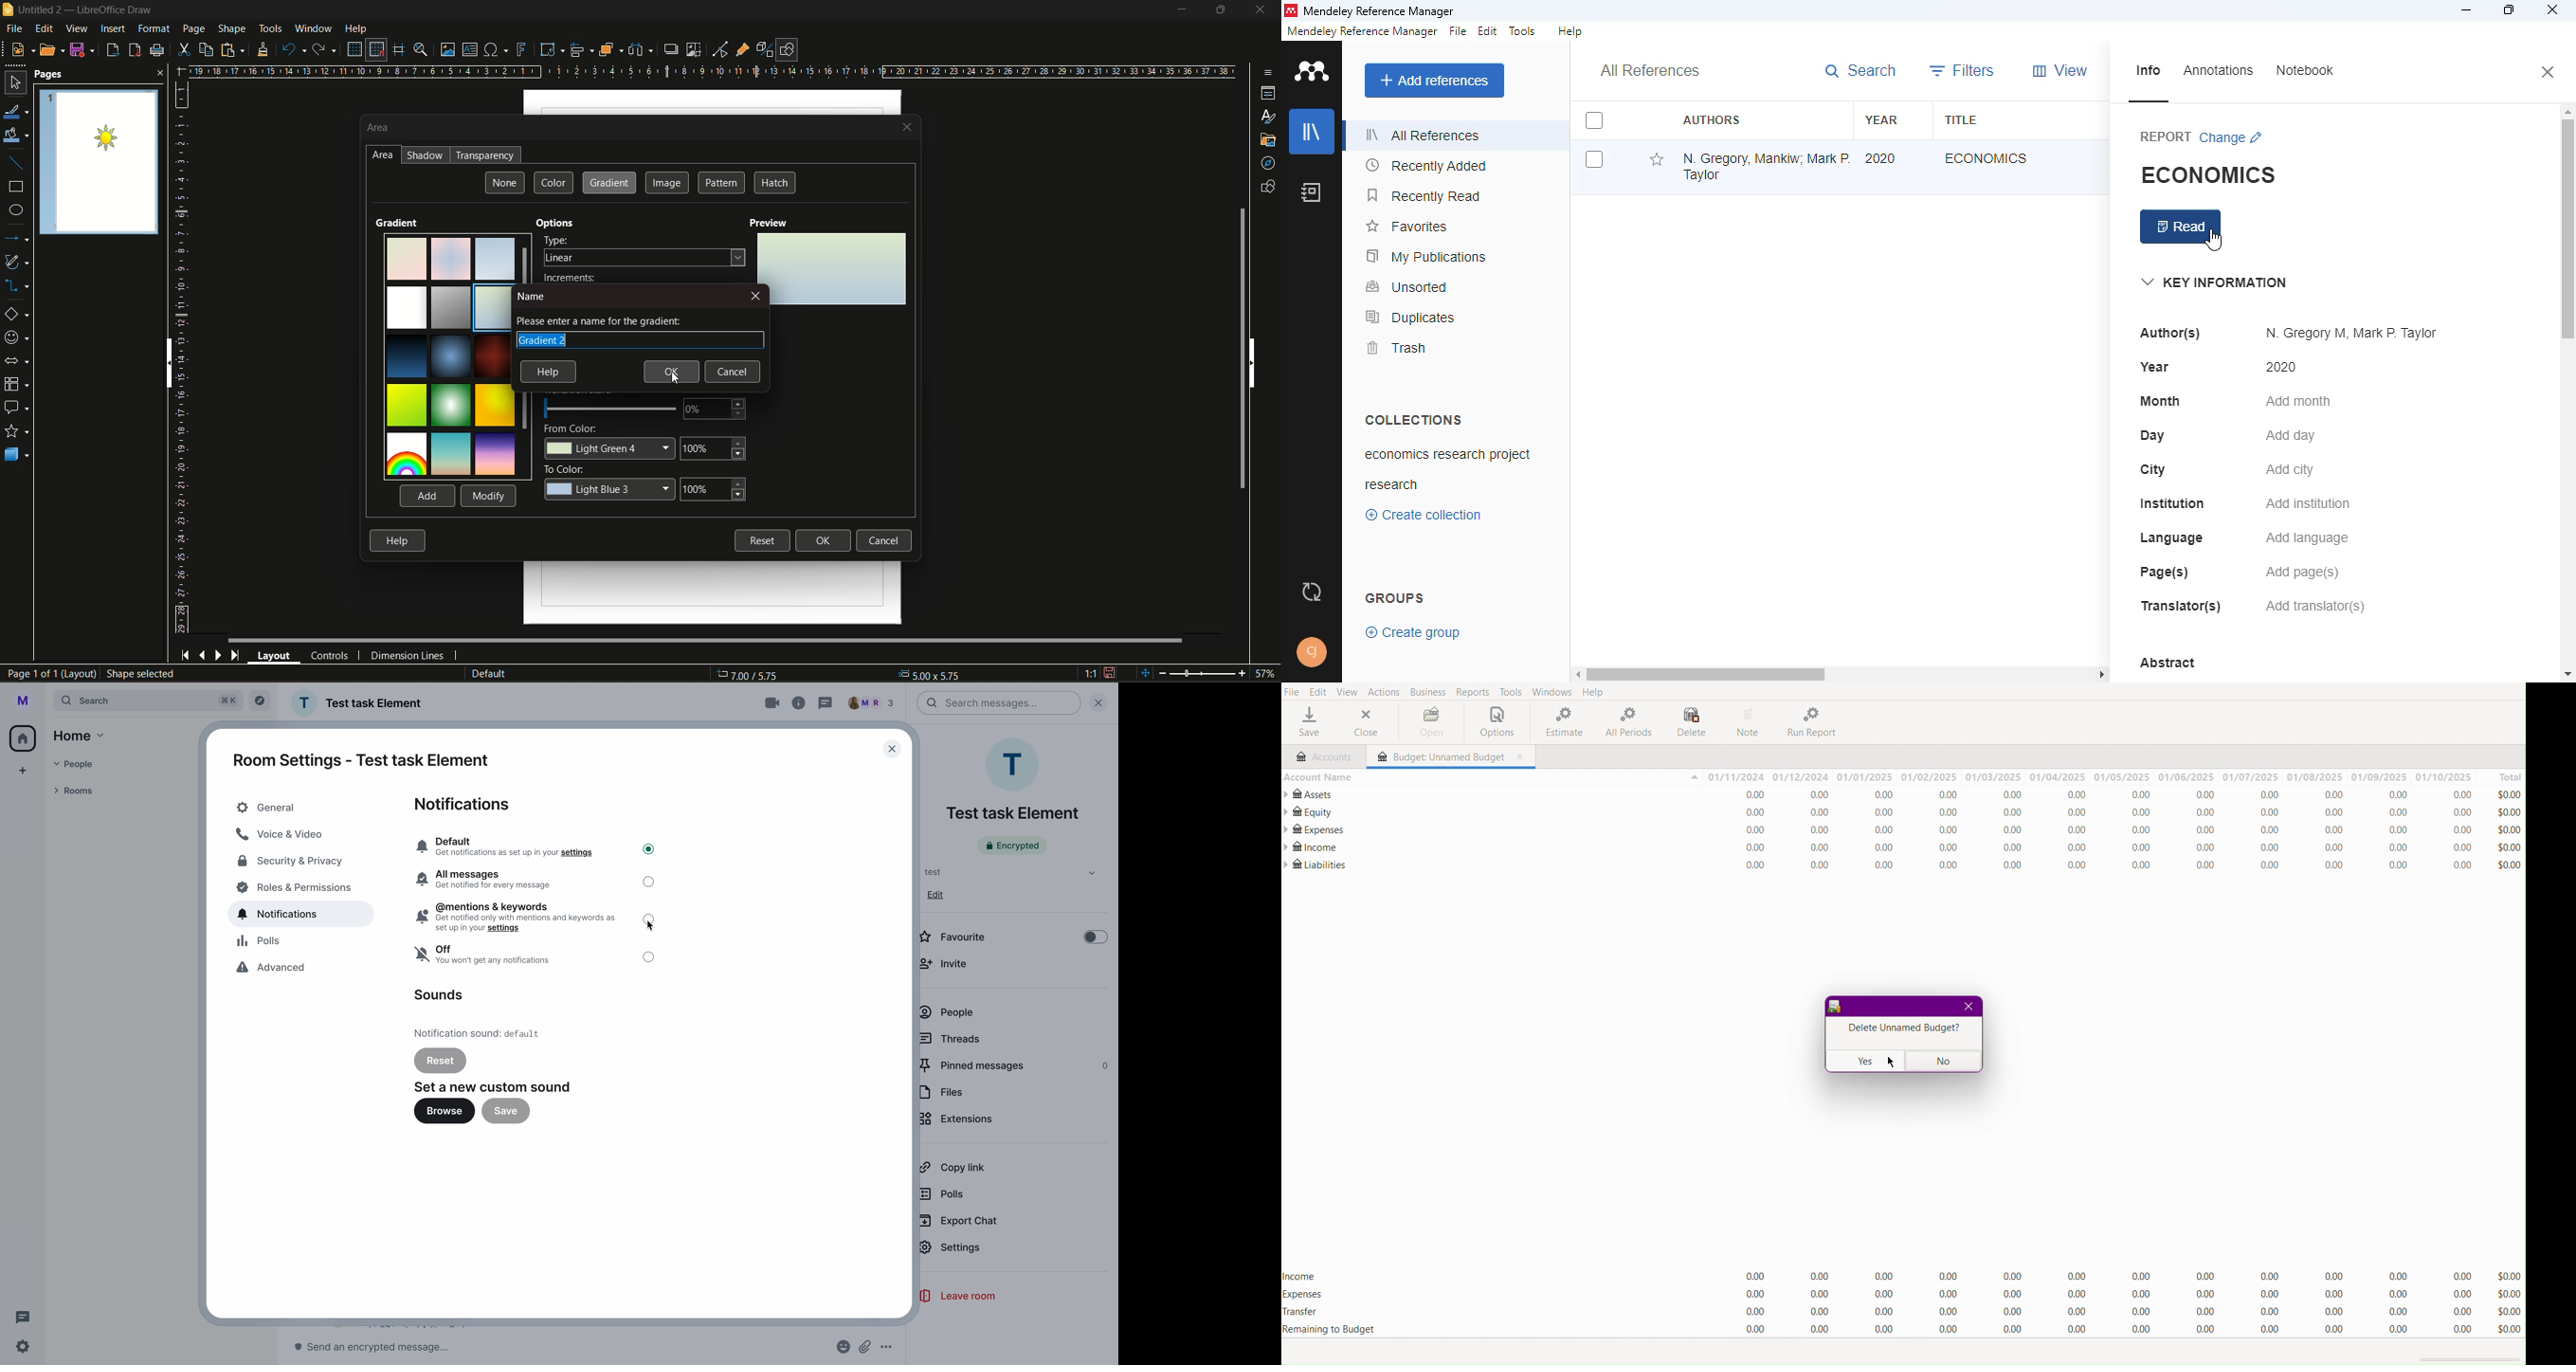 This screenshot has width=2576, height=1372. What do you see at coordinates (1313, 592) in the screenshot?
I see `sync` at bounding box center [1313, 592].